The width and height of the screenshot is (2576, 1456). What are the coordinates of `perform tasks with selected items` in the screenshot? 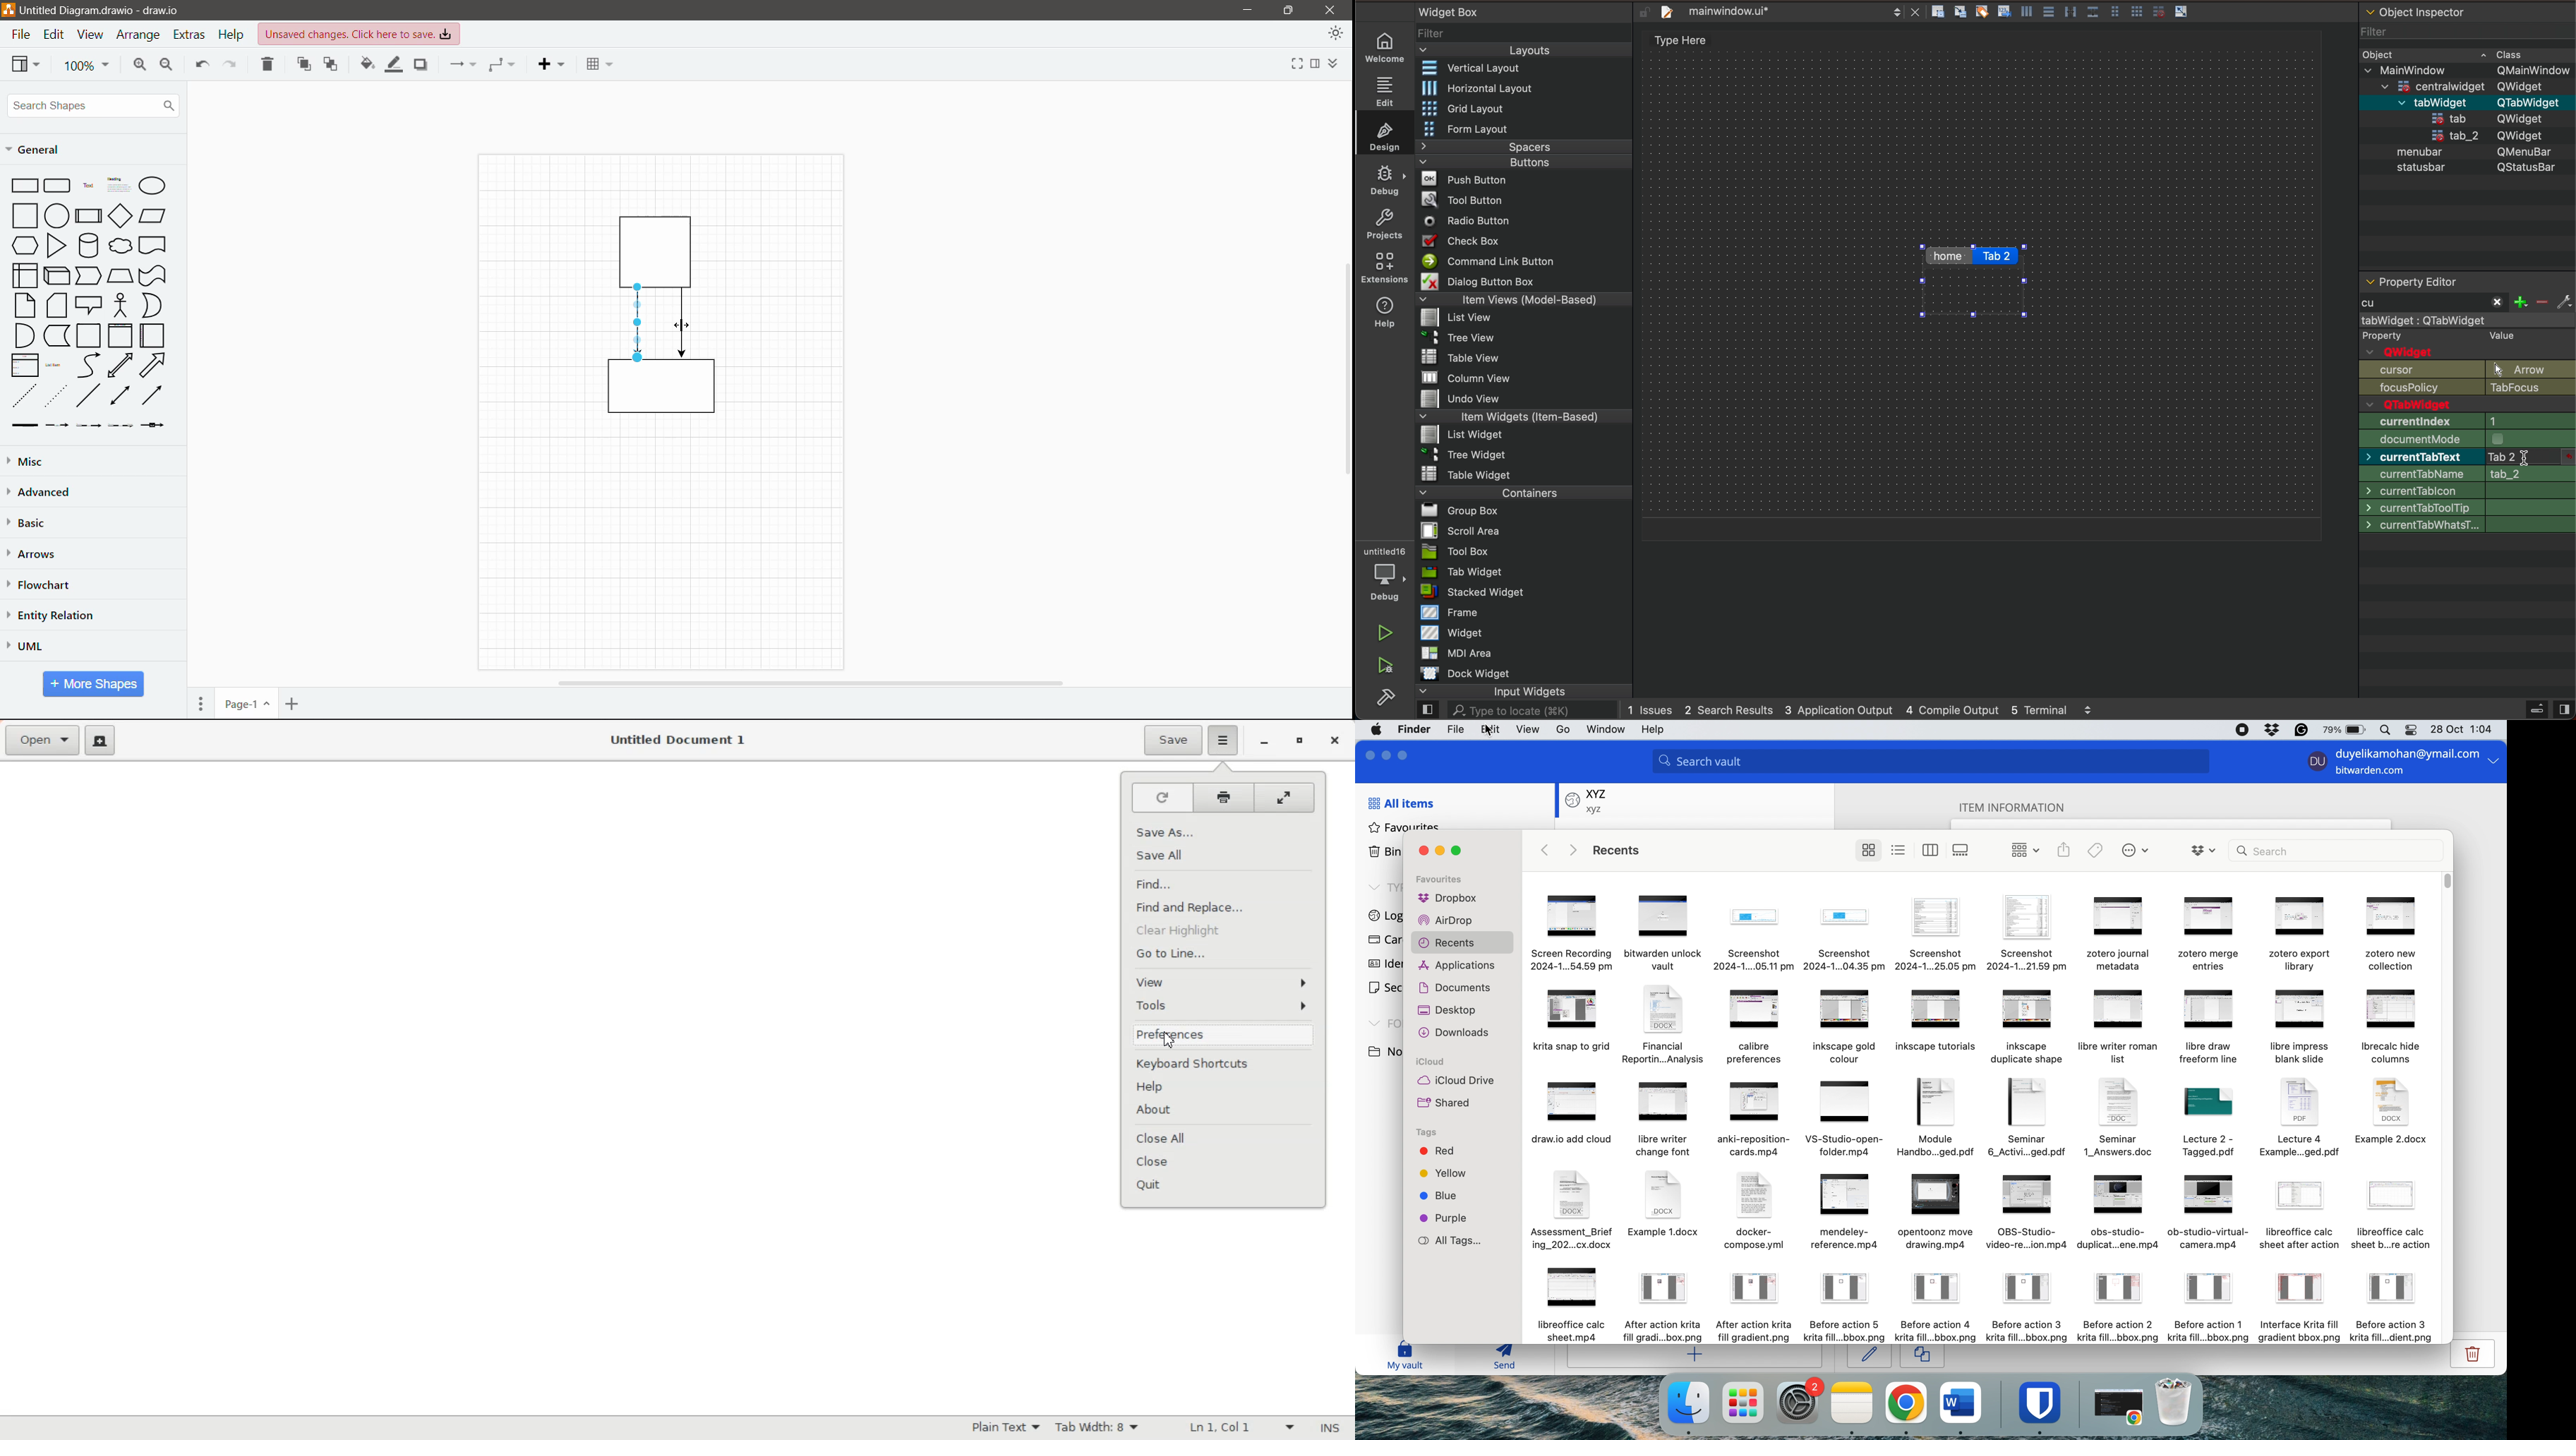 It's located at (2135, 852).